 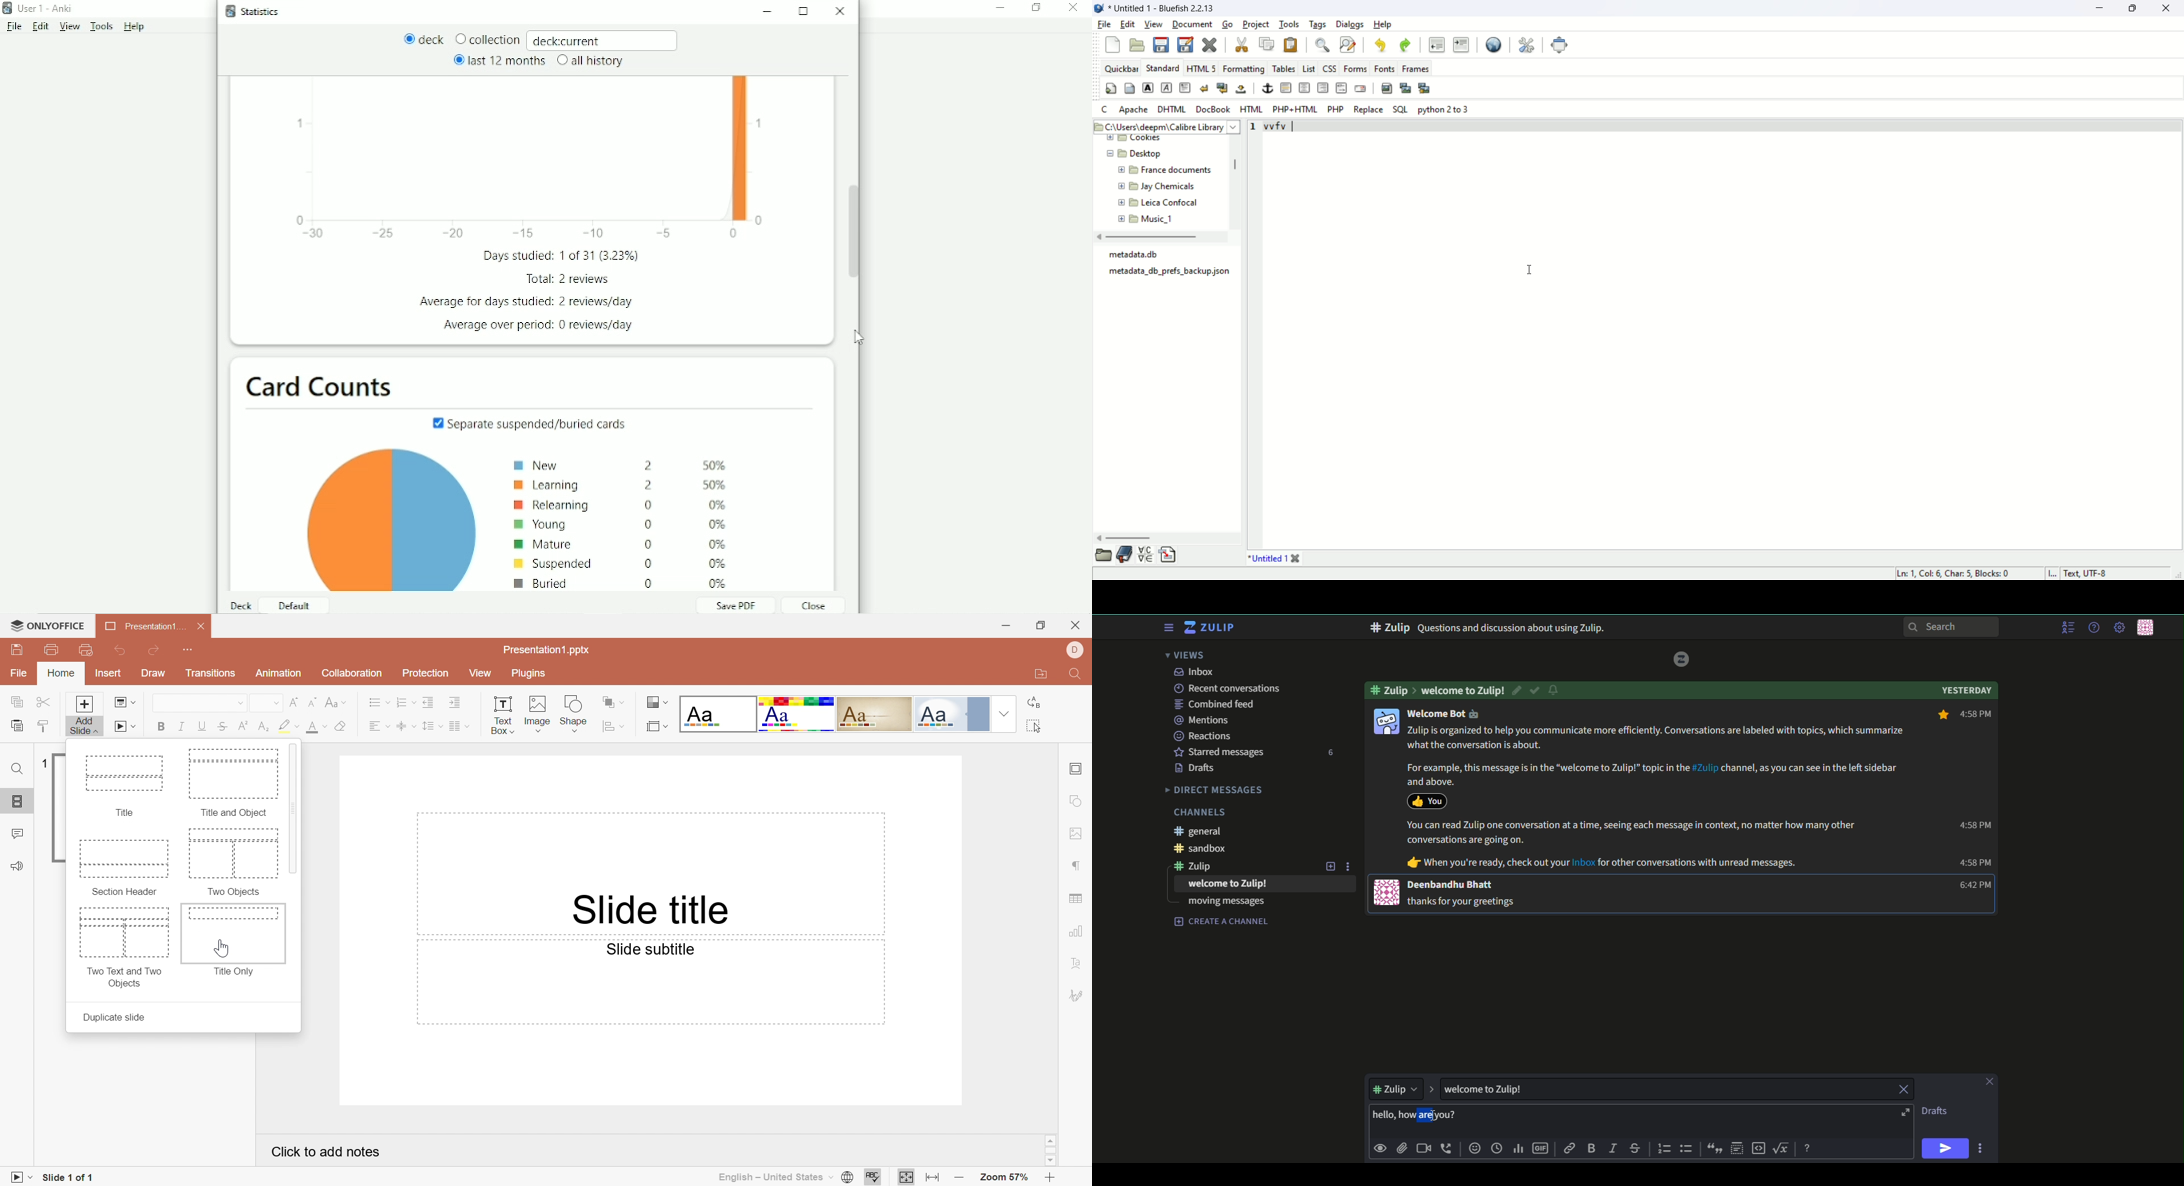 What do you see at coordinates (278, 672) in the screenshot?
I see `Animation` at bounding box center [278, 672].